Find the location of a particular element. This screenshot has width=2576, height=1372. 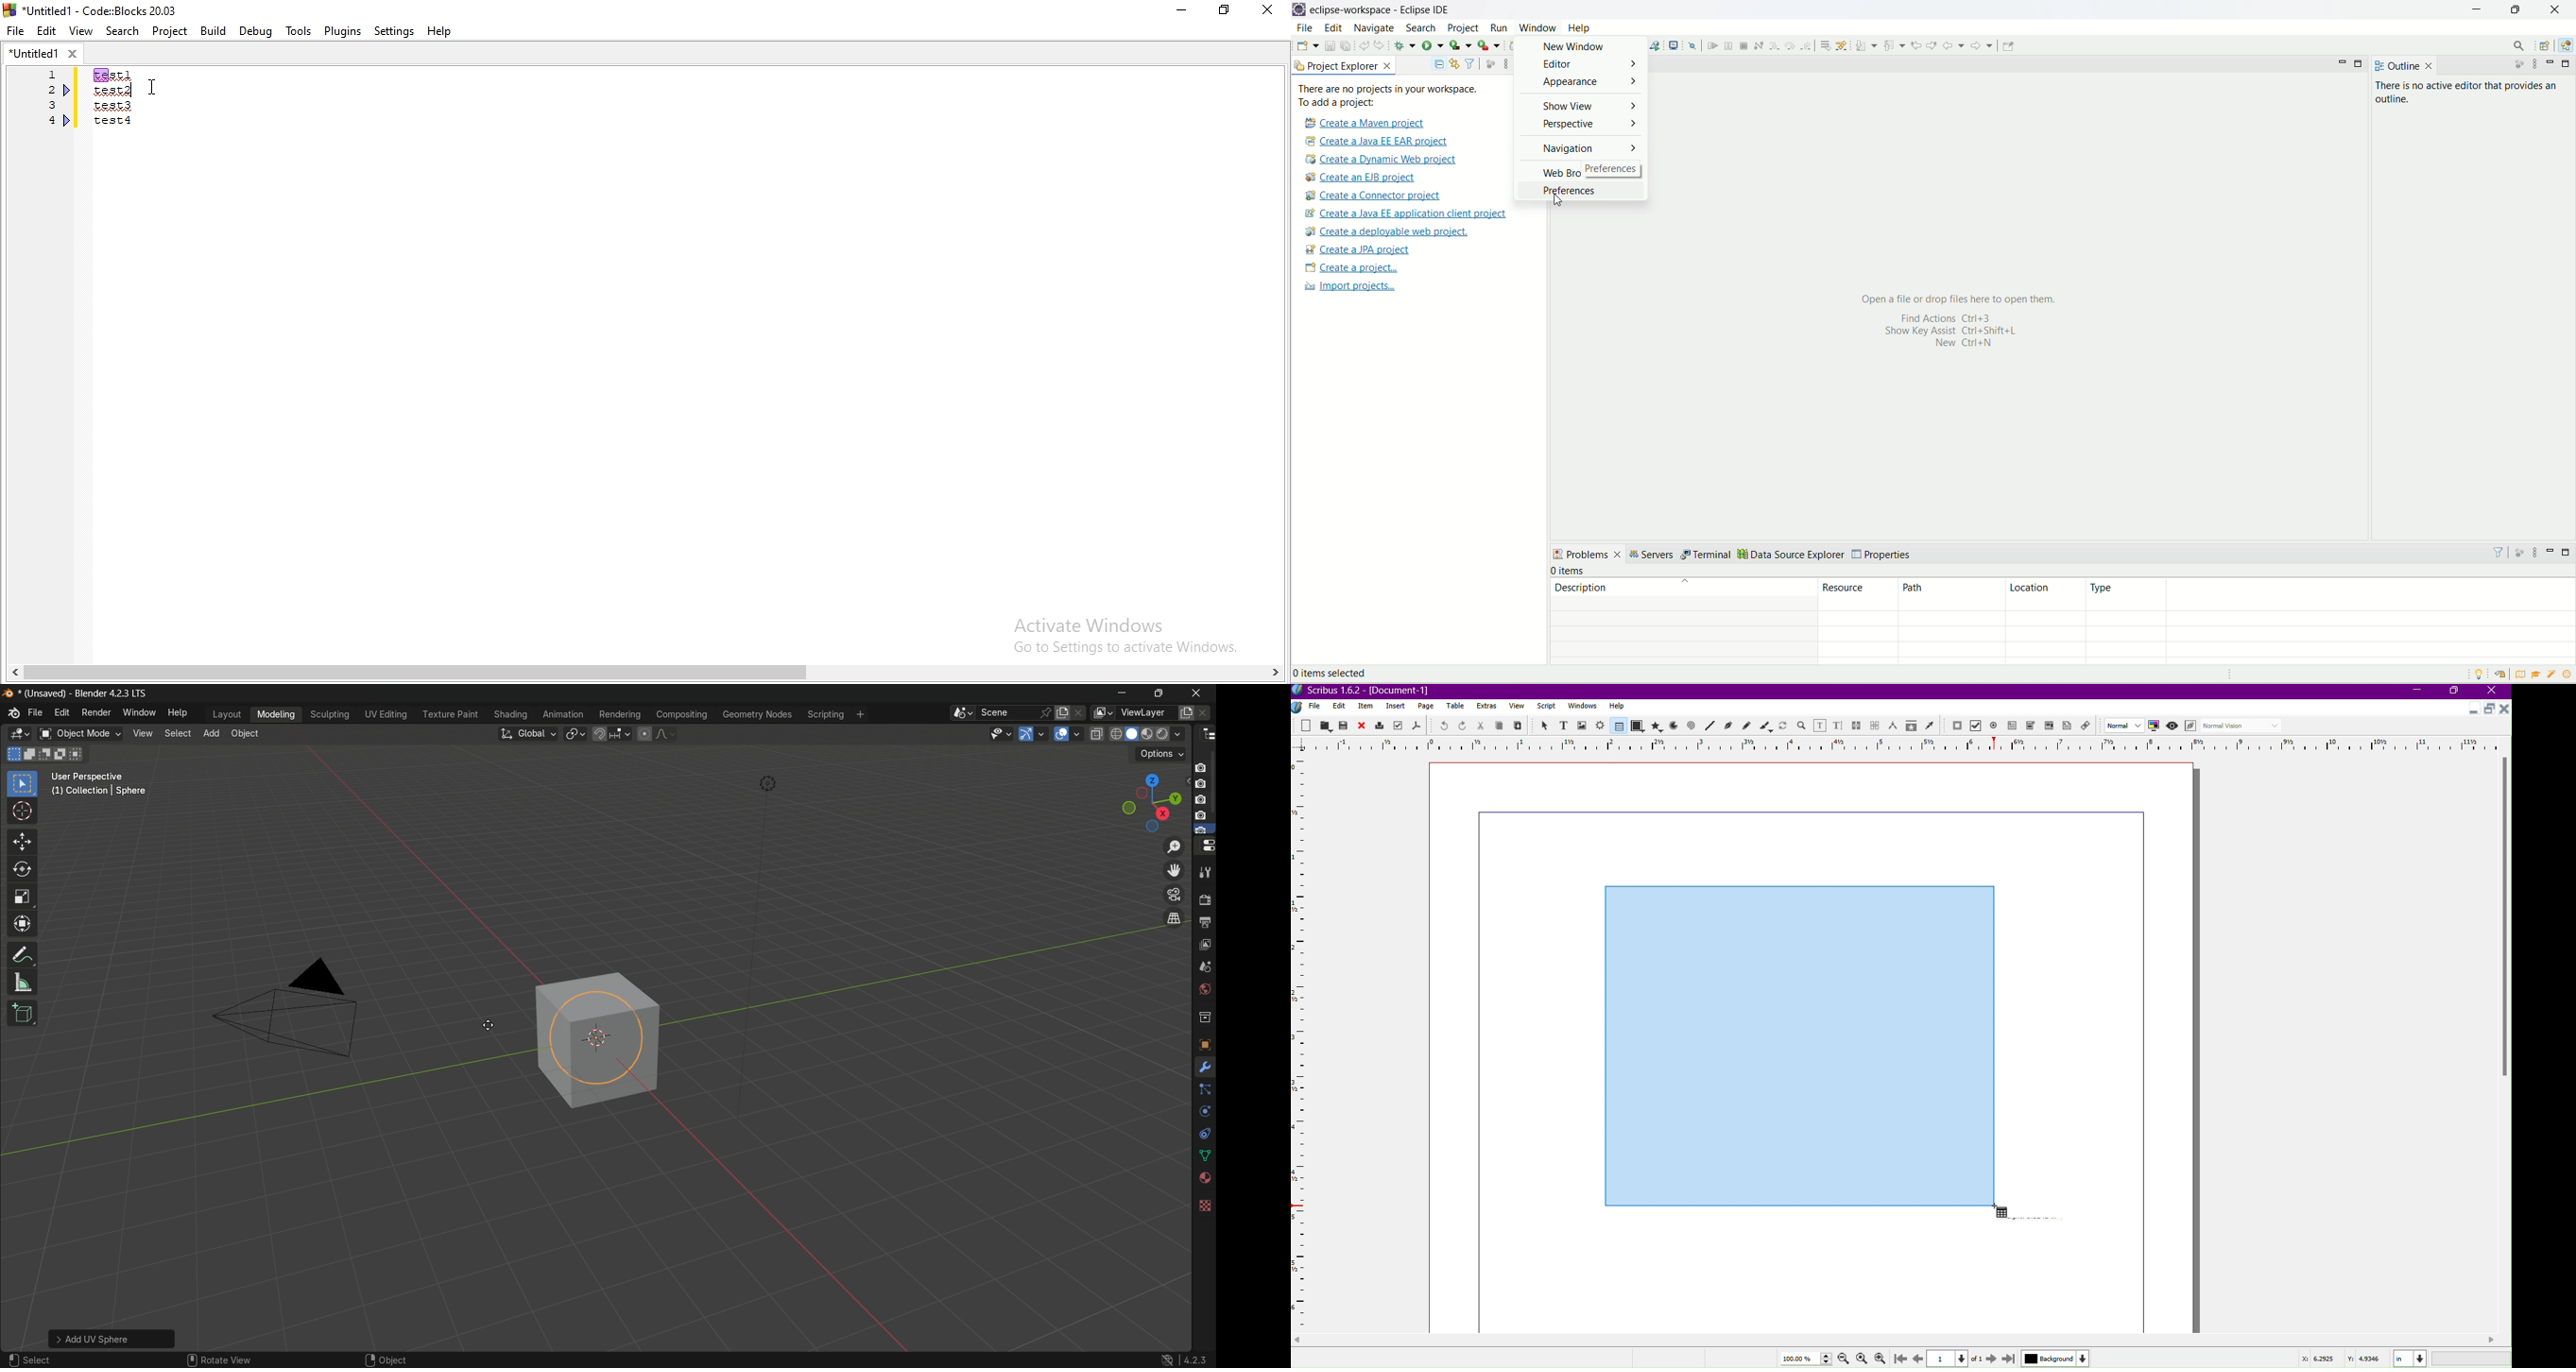

Go to Previous Page is located at coordinates (1918, 1357).